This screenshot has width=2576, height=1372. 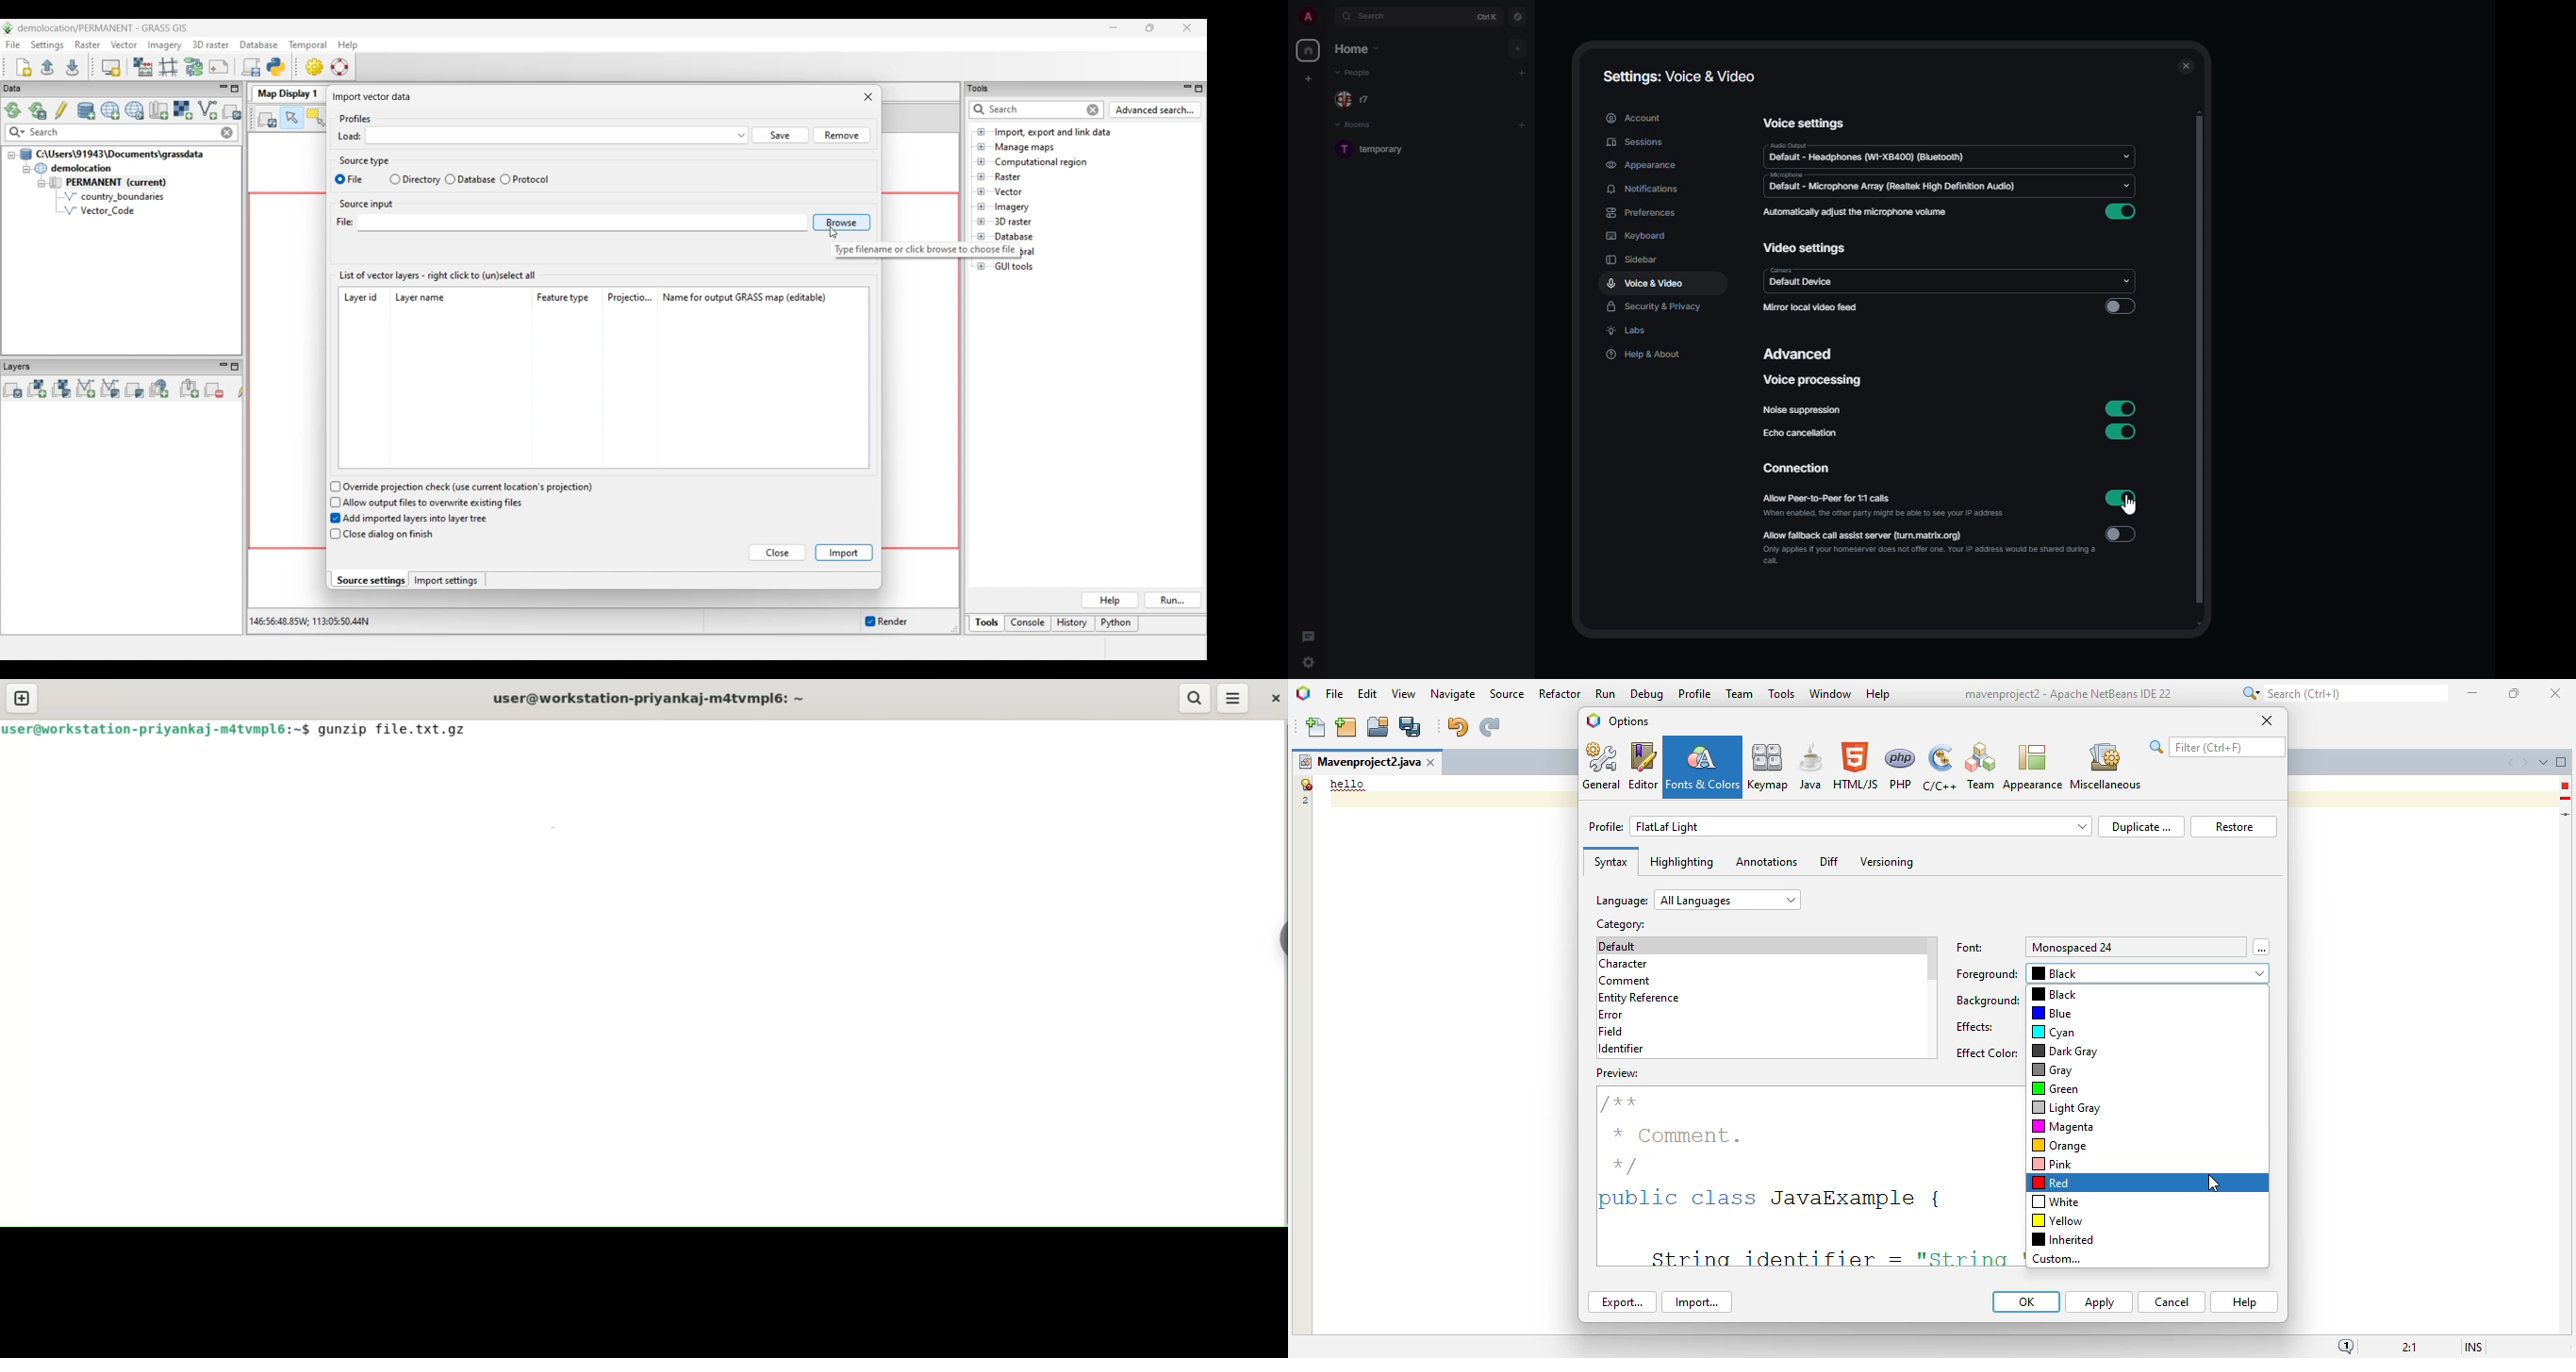 What do you see at coordinates (1488, 16) in the screenshot?
I see `ctrl K` at bounding box center [1488, 16].